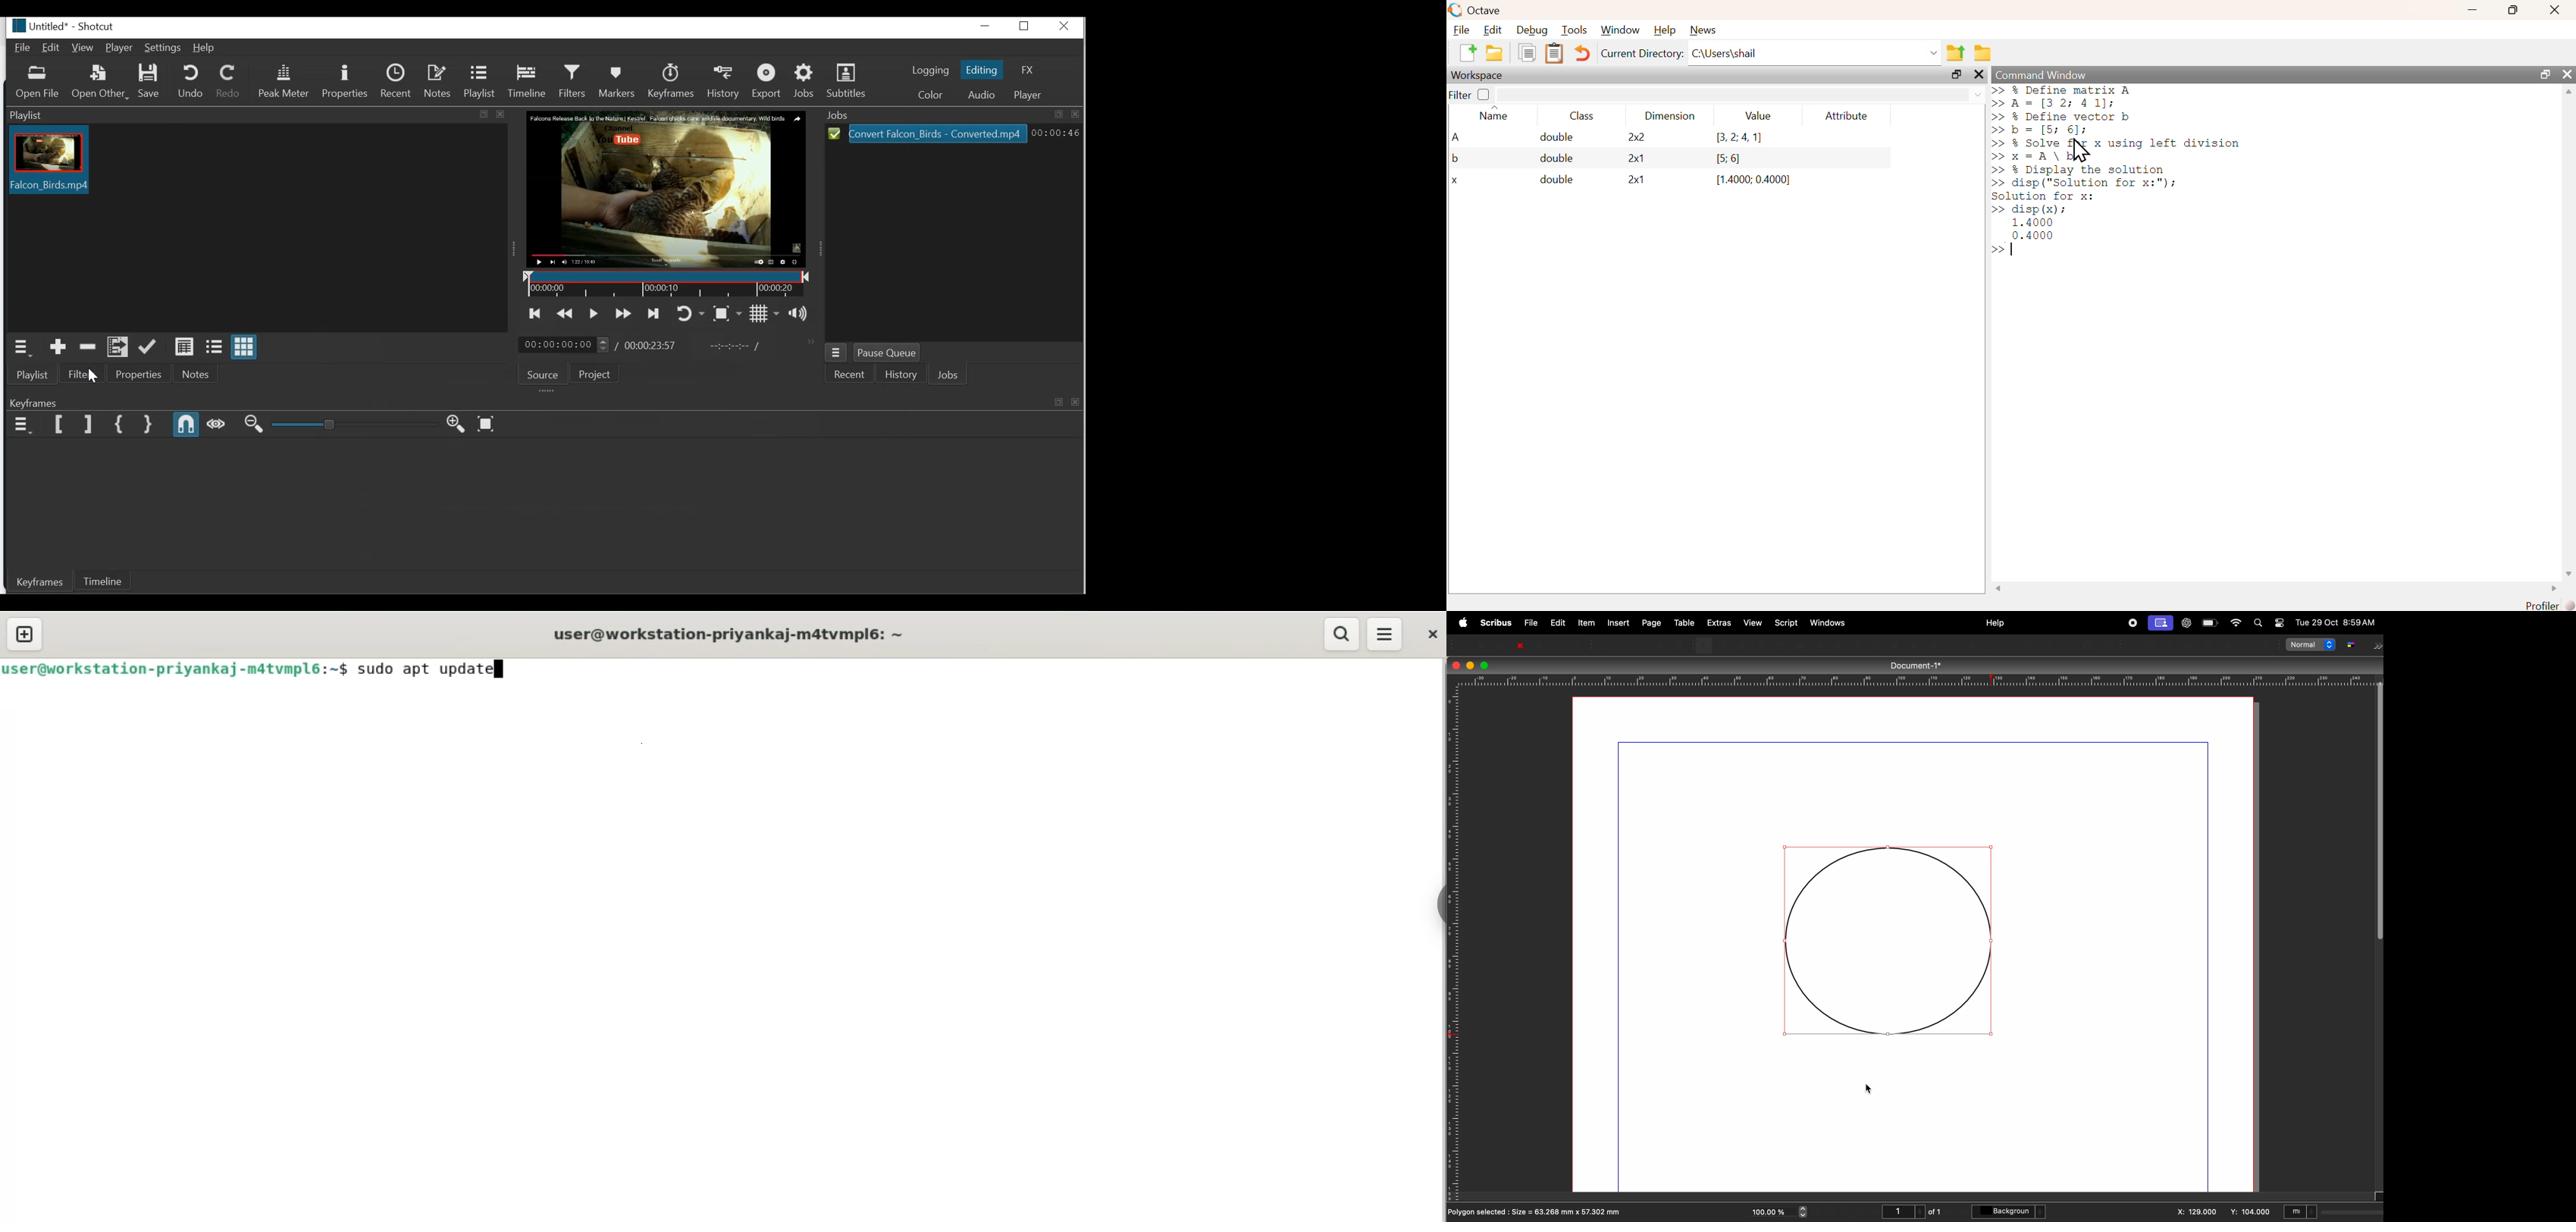 The width and height of the screenshot is (2576, 1232). I want to click on Edit, so click(51, 48).